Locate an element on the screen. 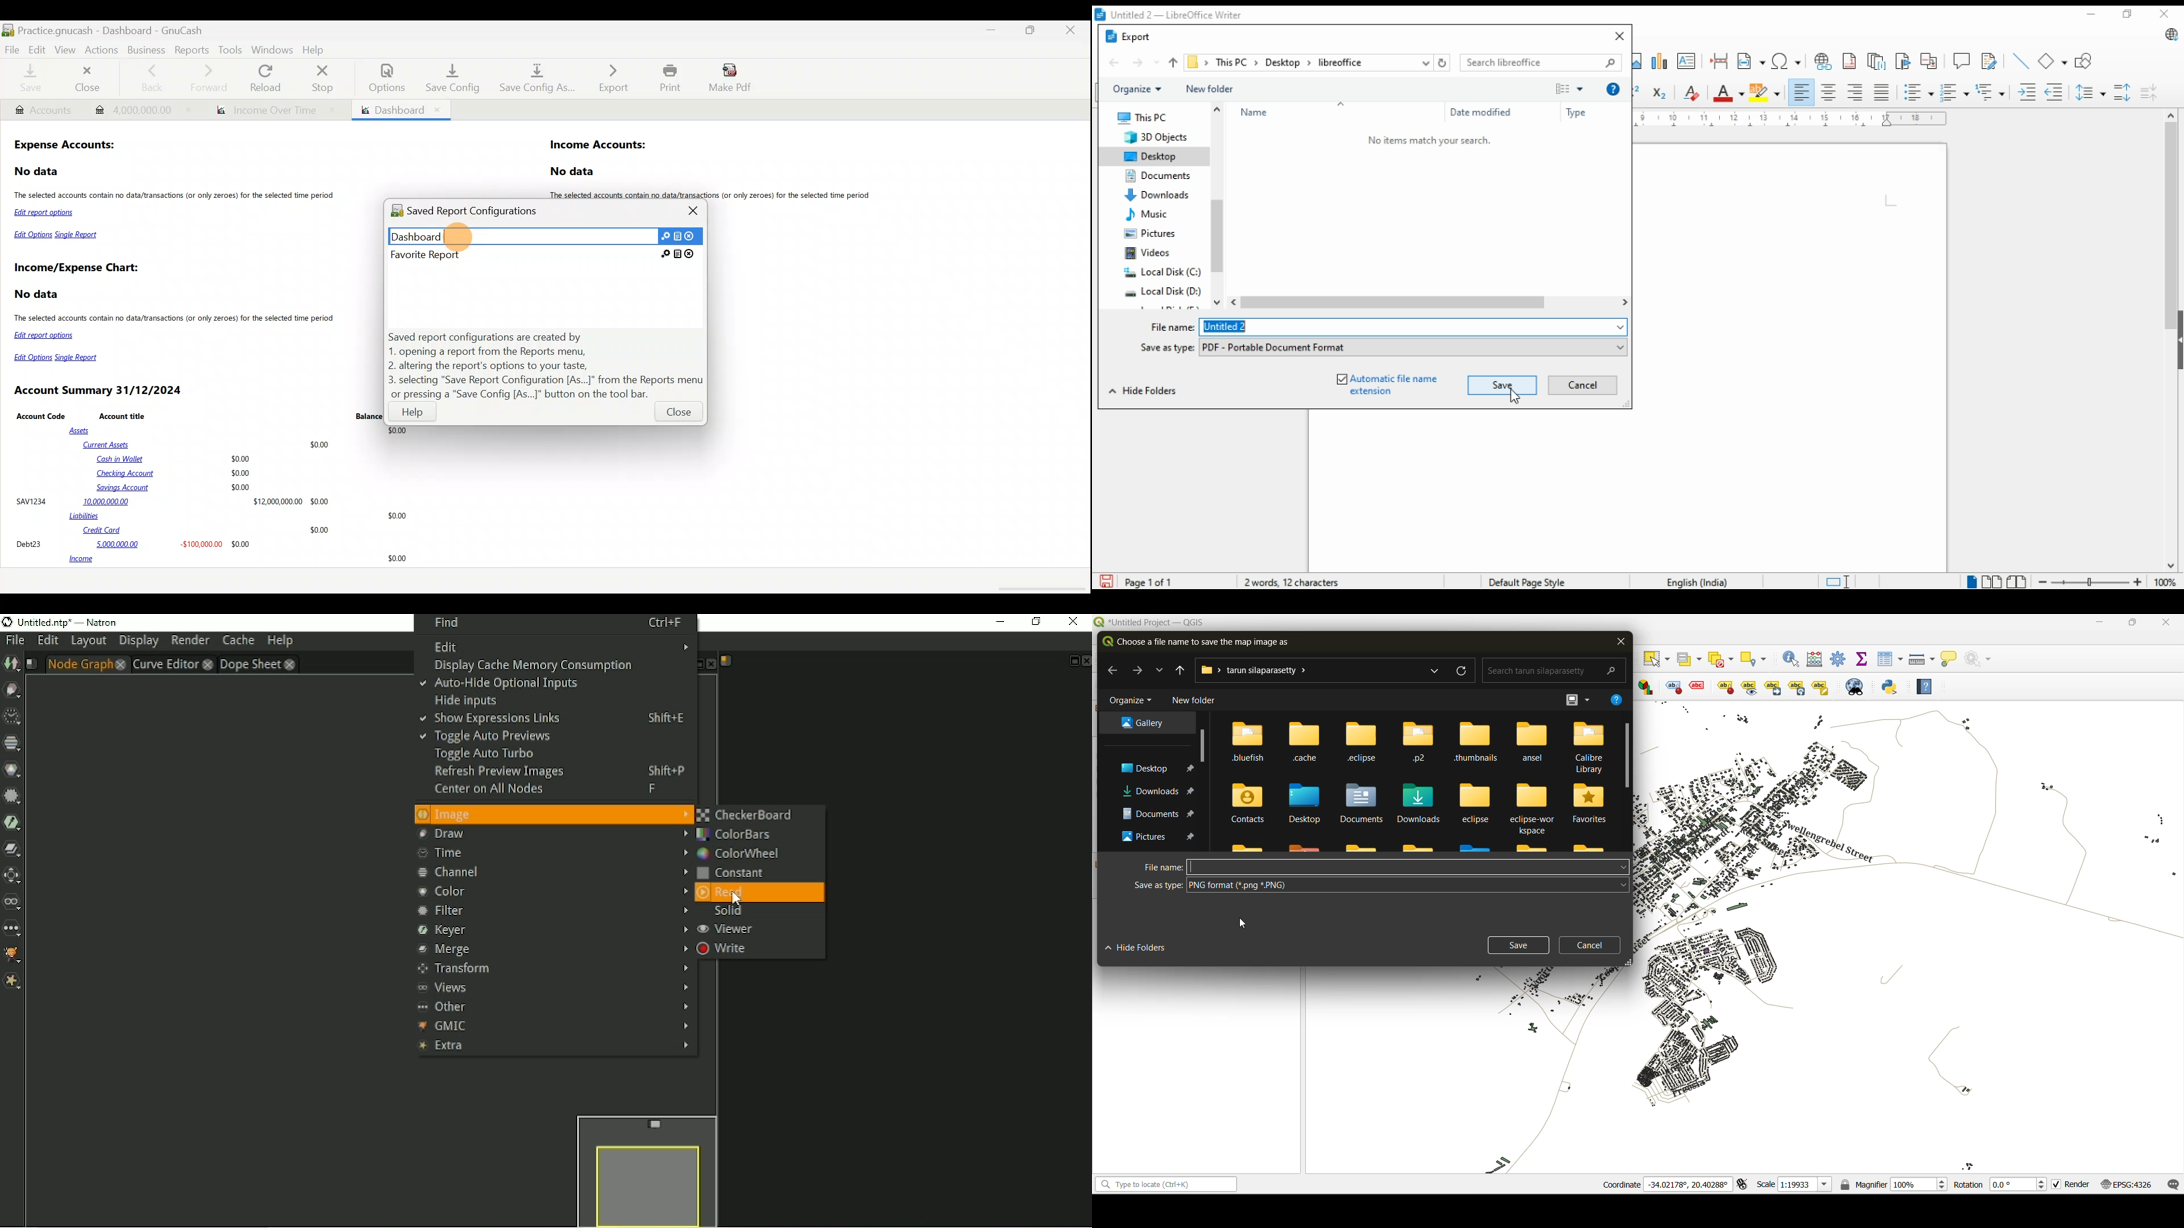 The image size is (2184, 1232). insert bookmark is located at coordinates (1903, 59).